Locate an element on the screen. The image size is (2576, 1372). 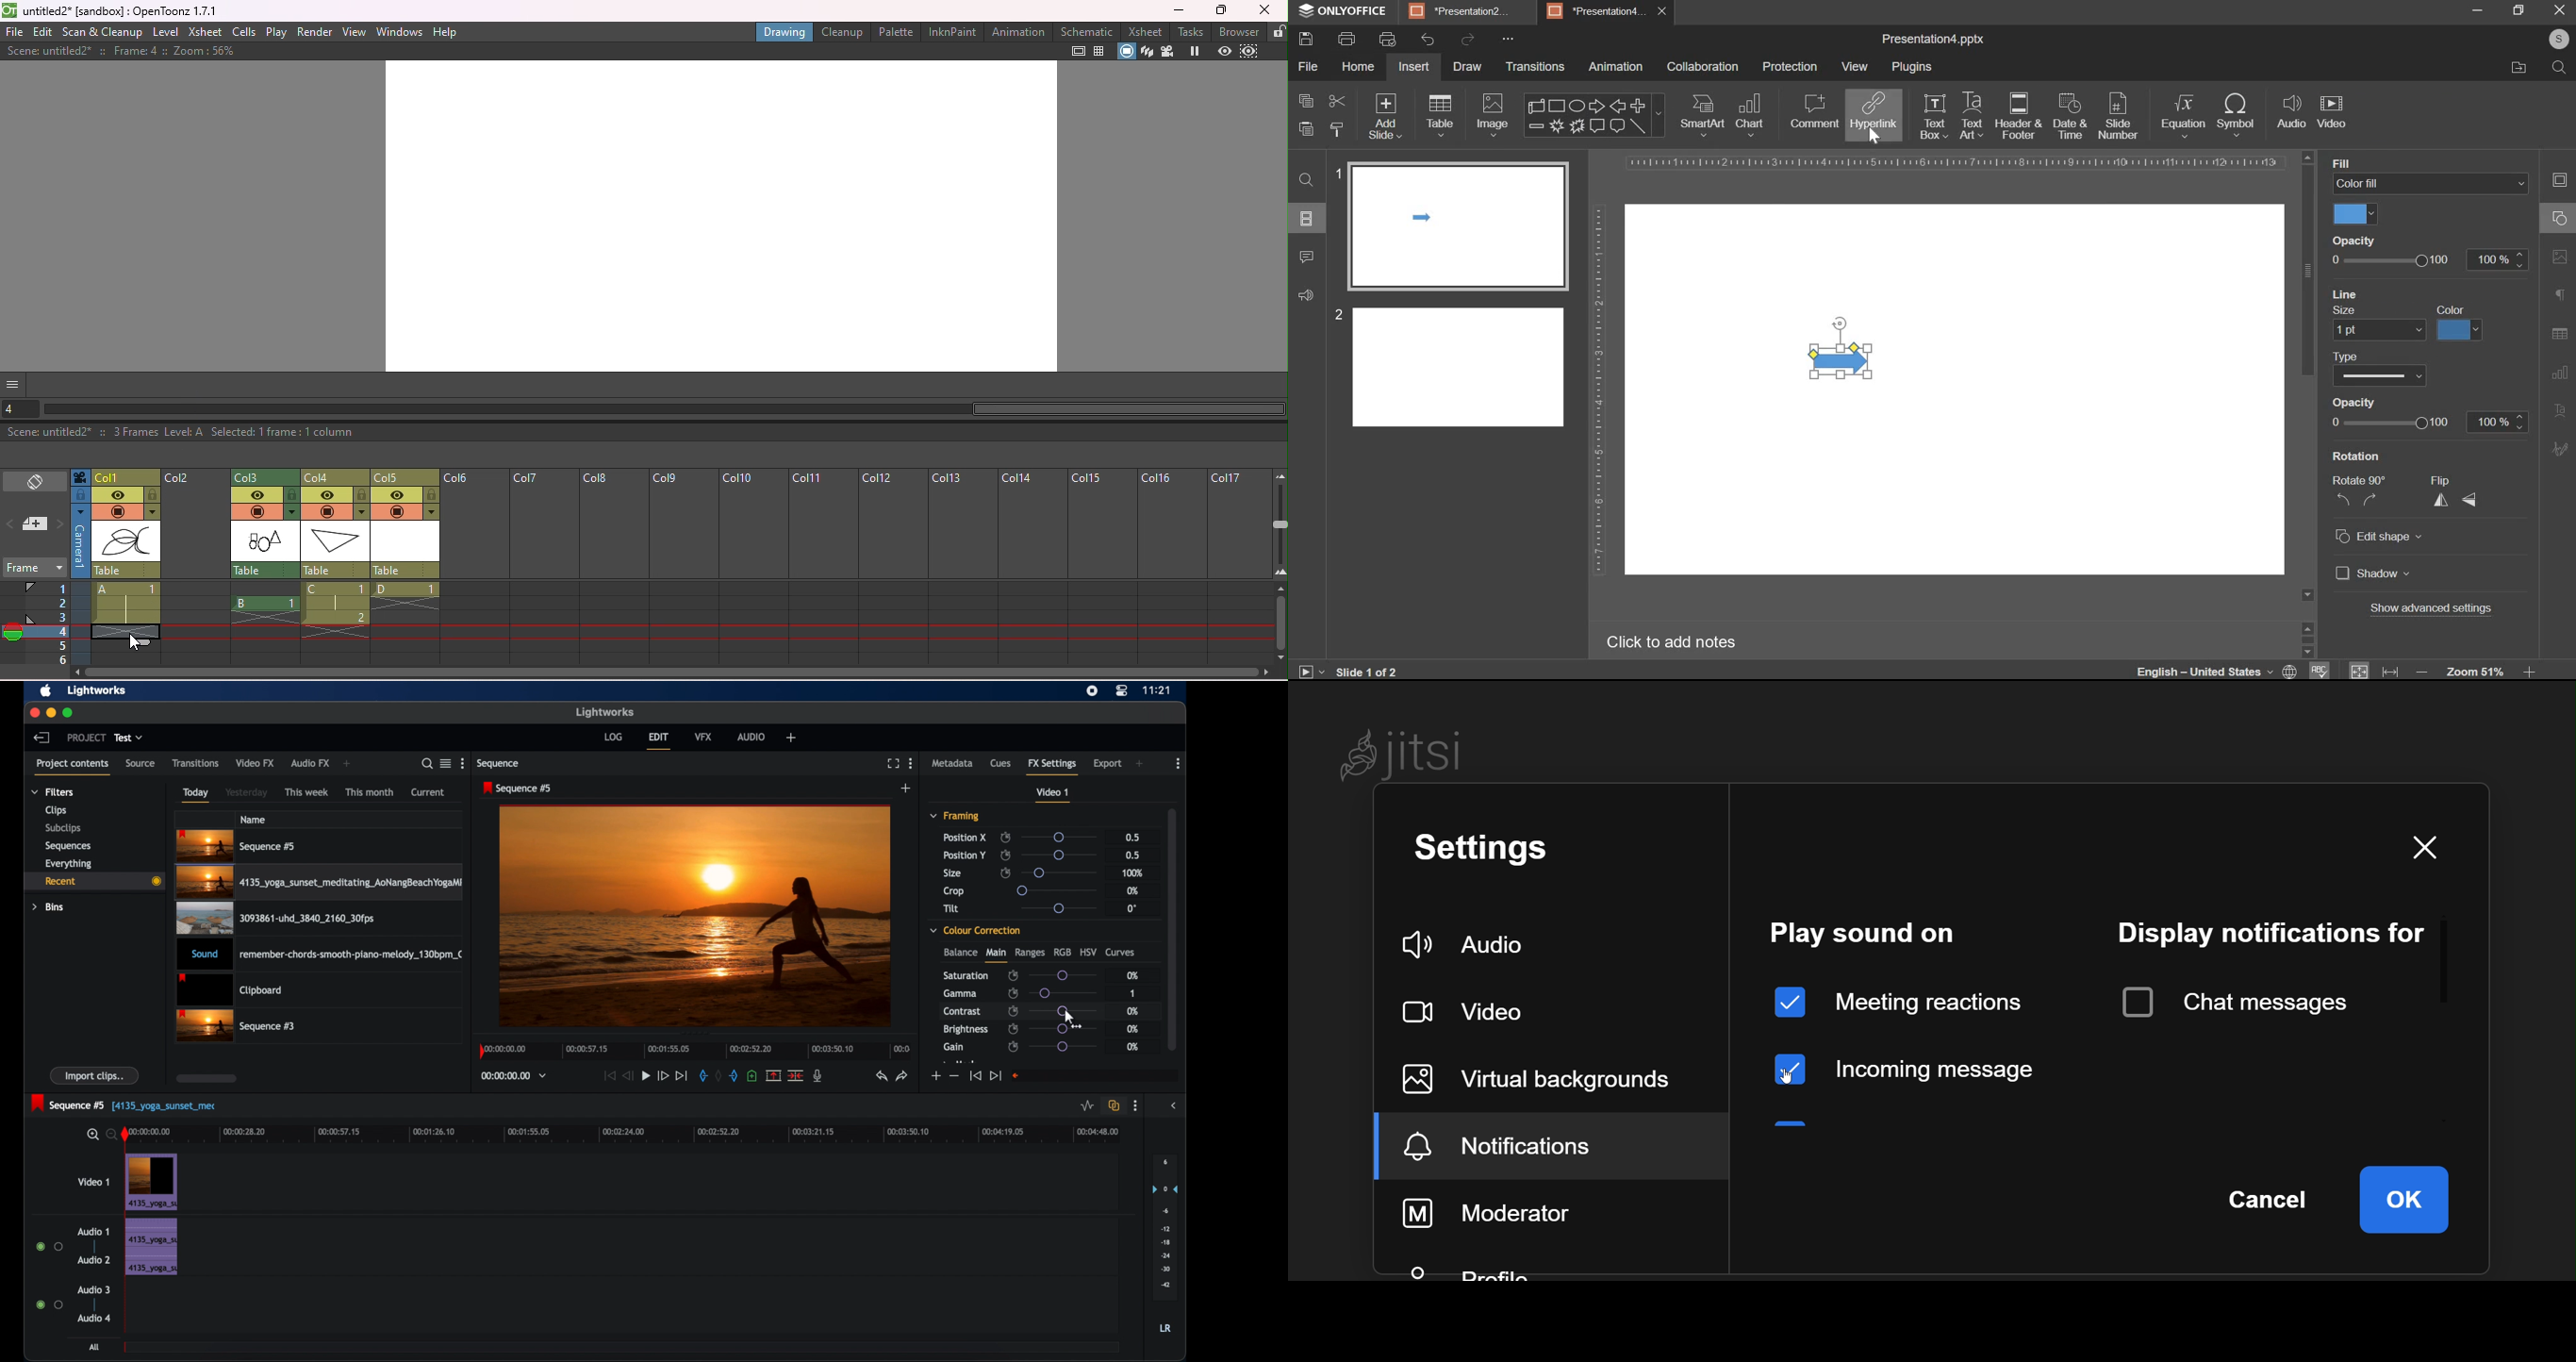
empty field is located at coordinates (1094, 1076).